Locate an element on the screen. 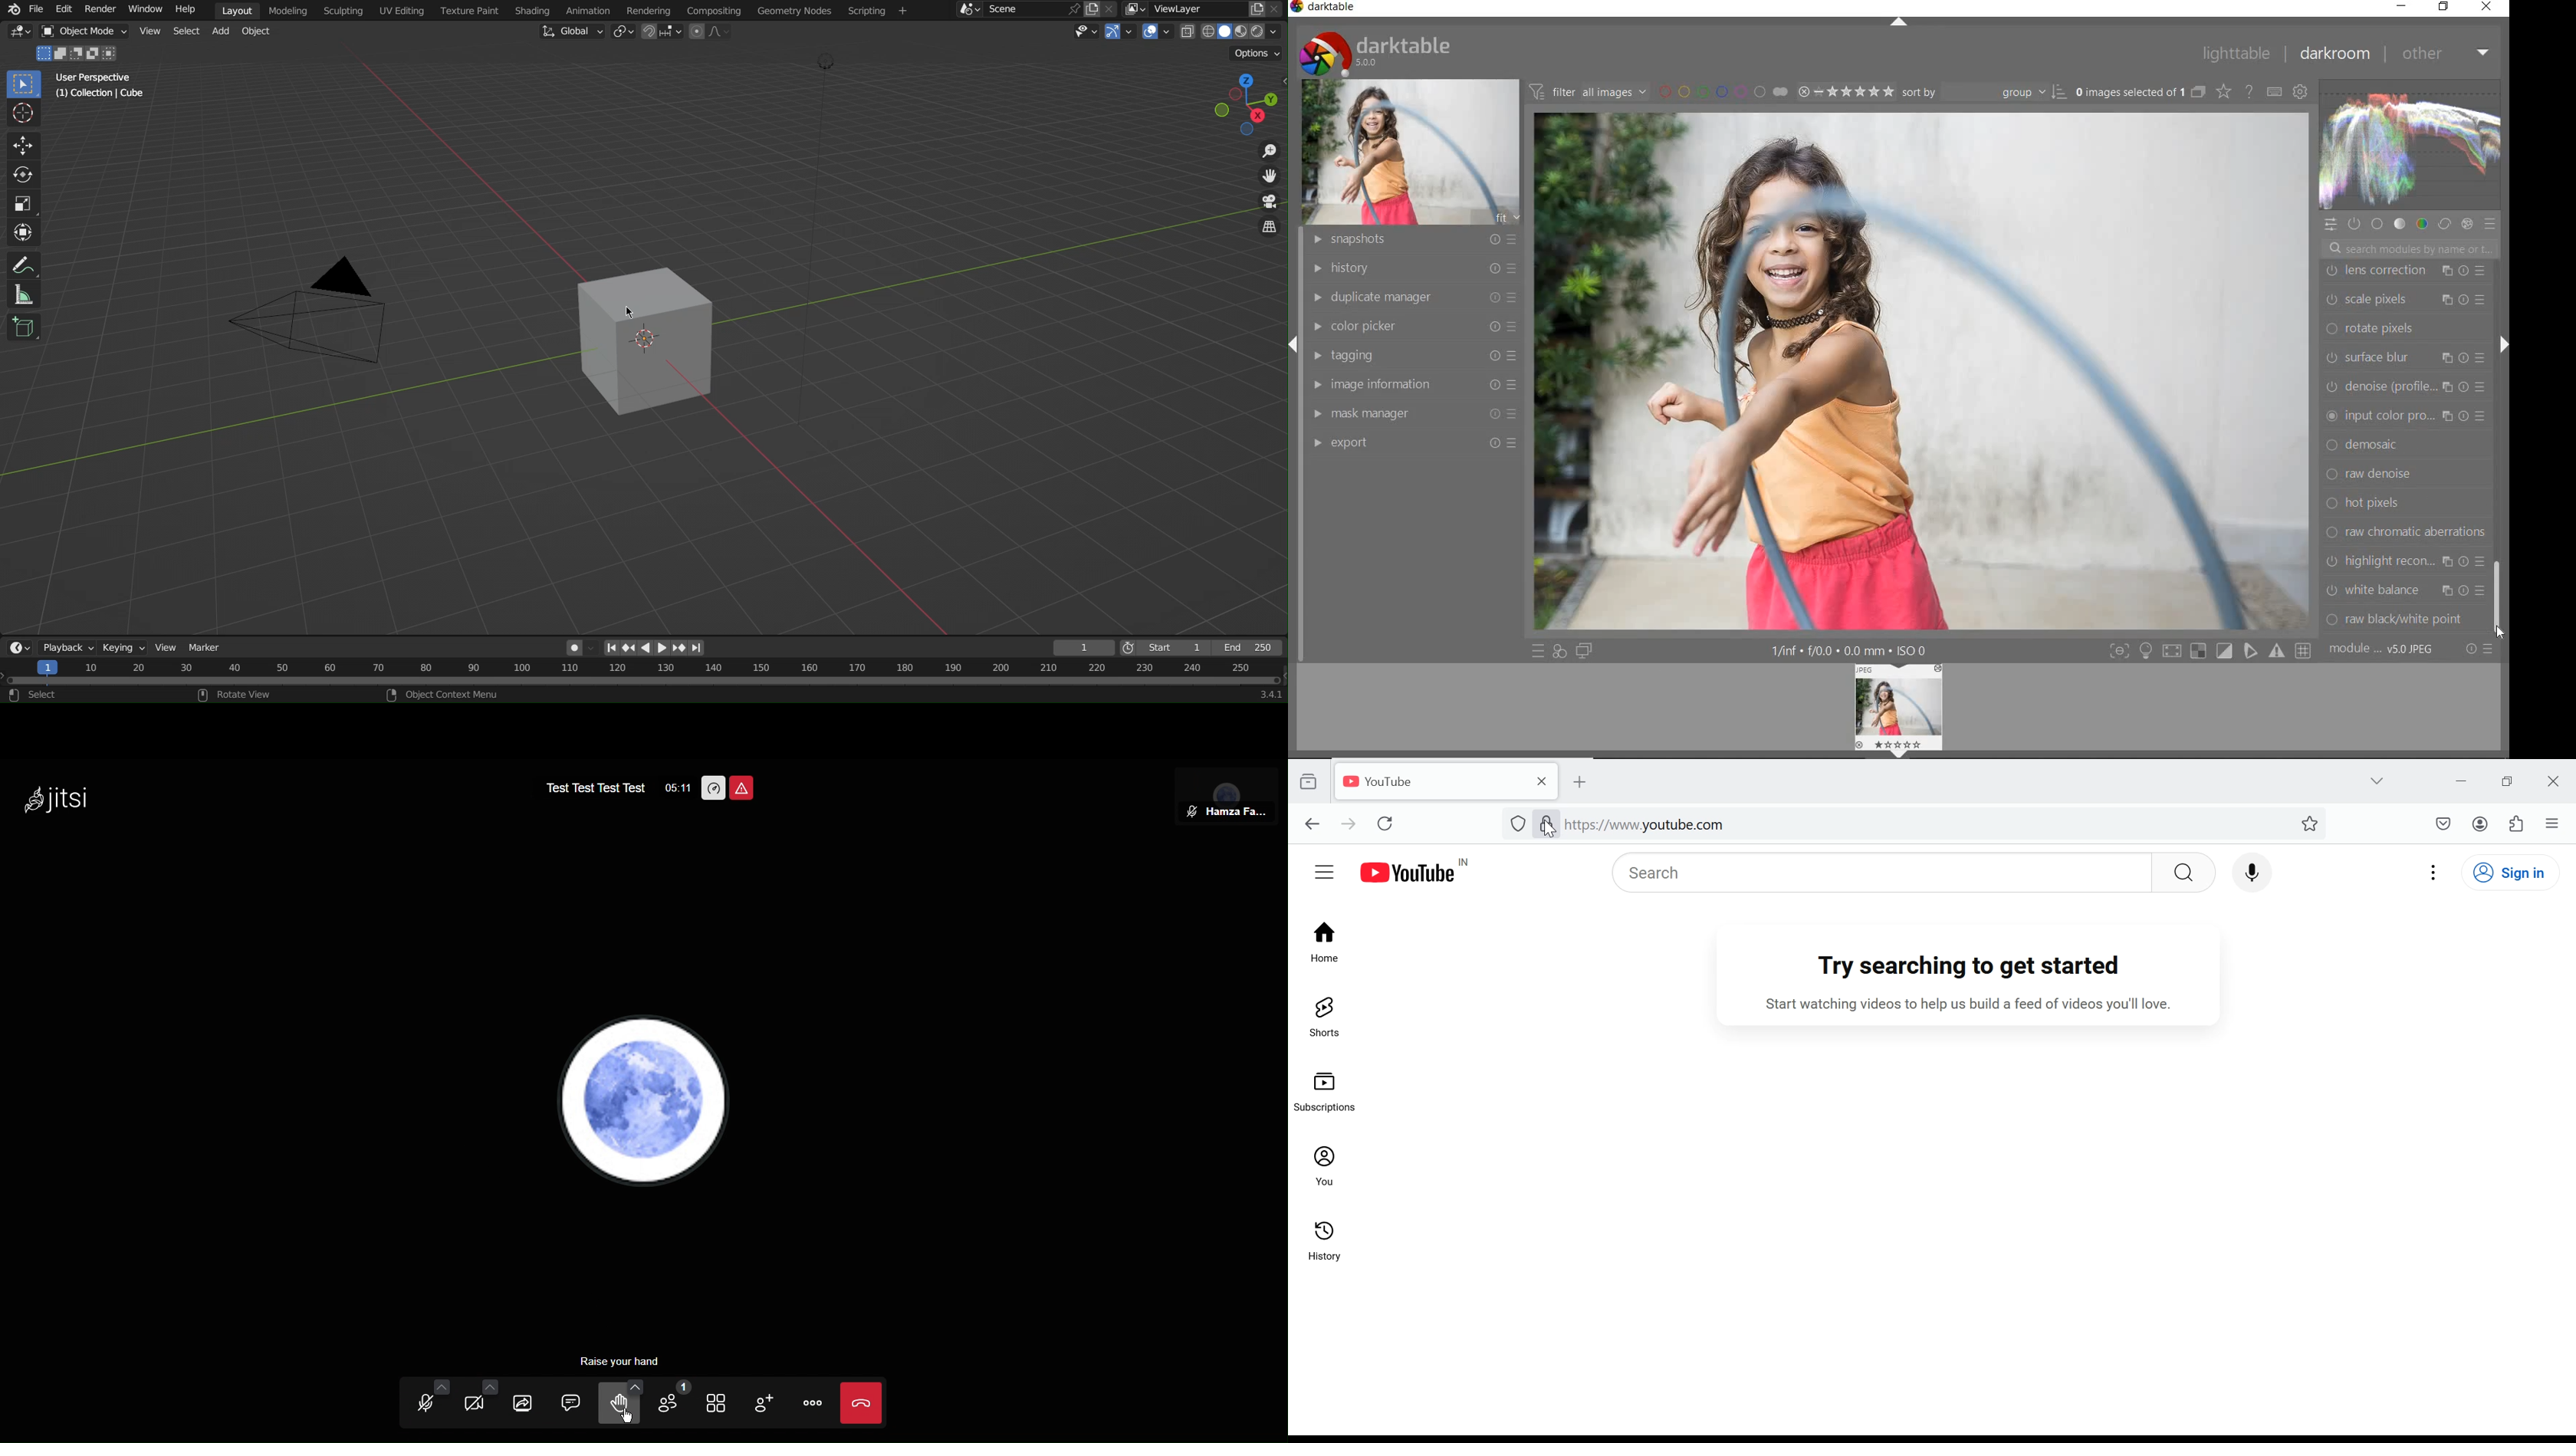 The height and width of the screenshot is (1456, 2576). color reconstruction is located at coordinates (2408, 390).